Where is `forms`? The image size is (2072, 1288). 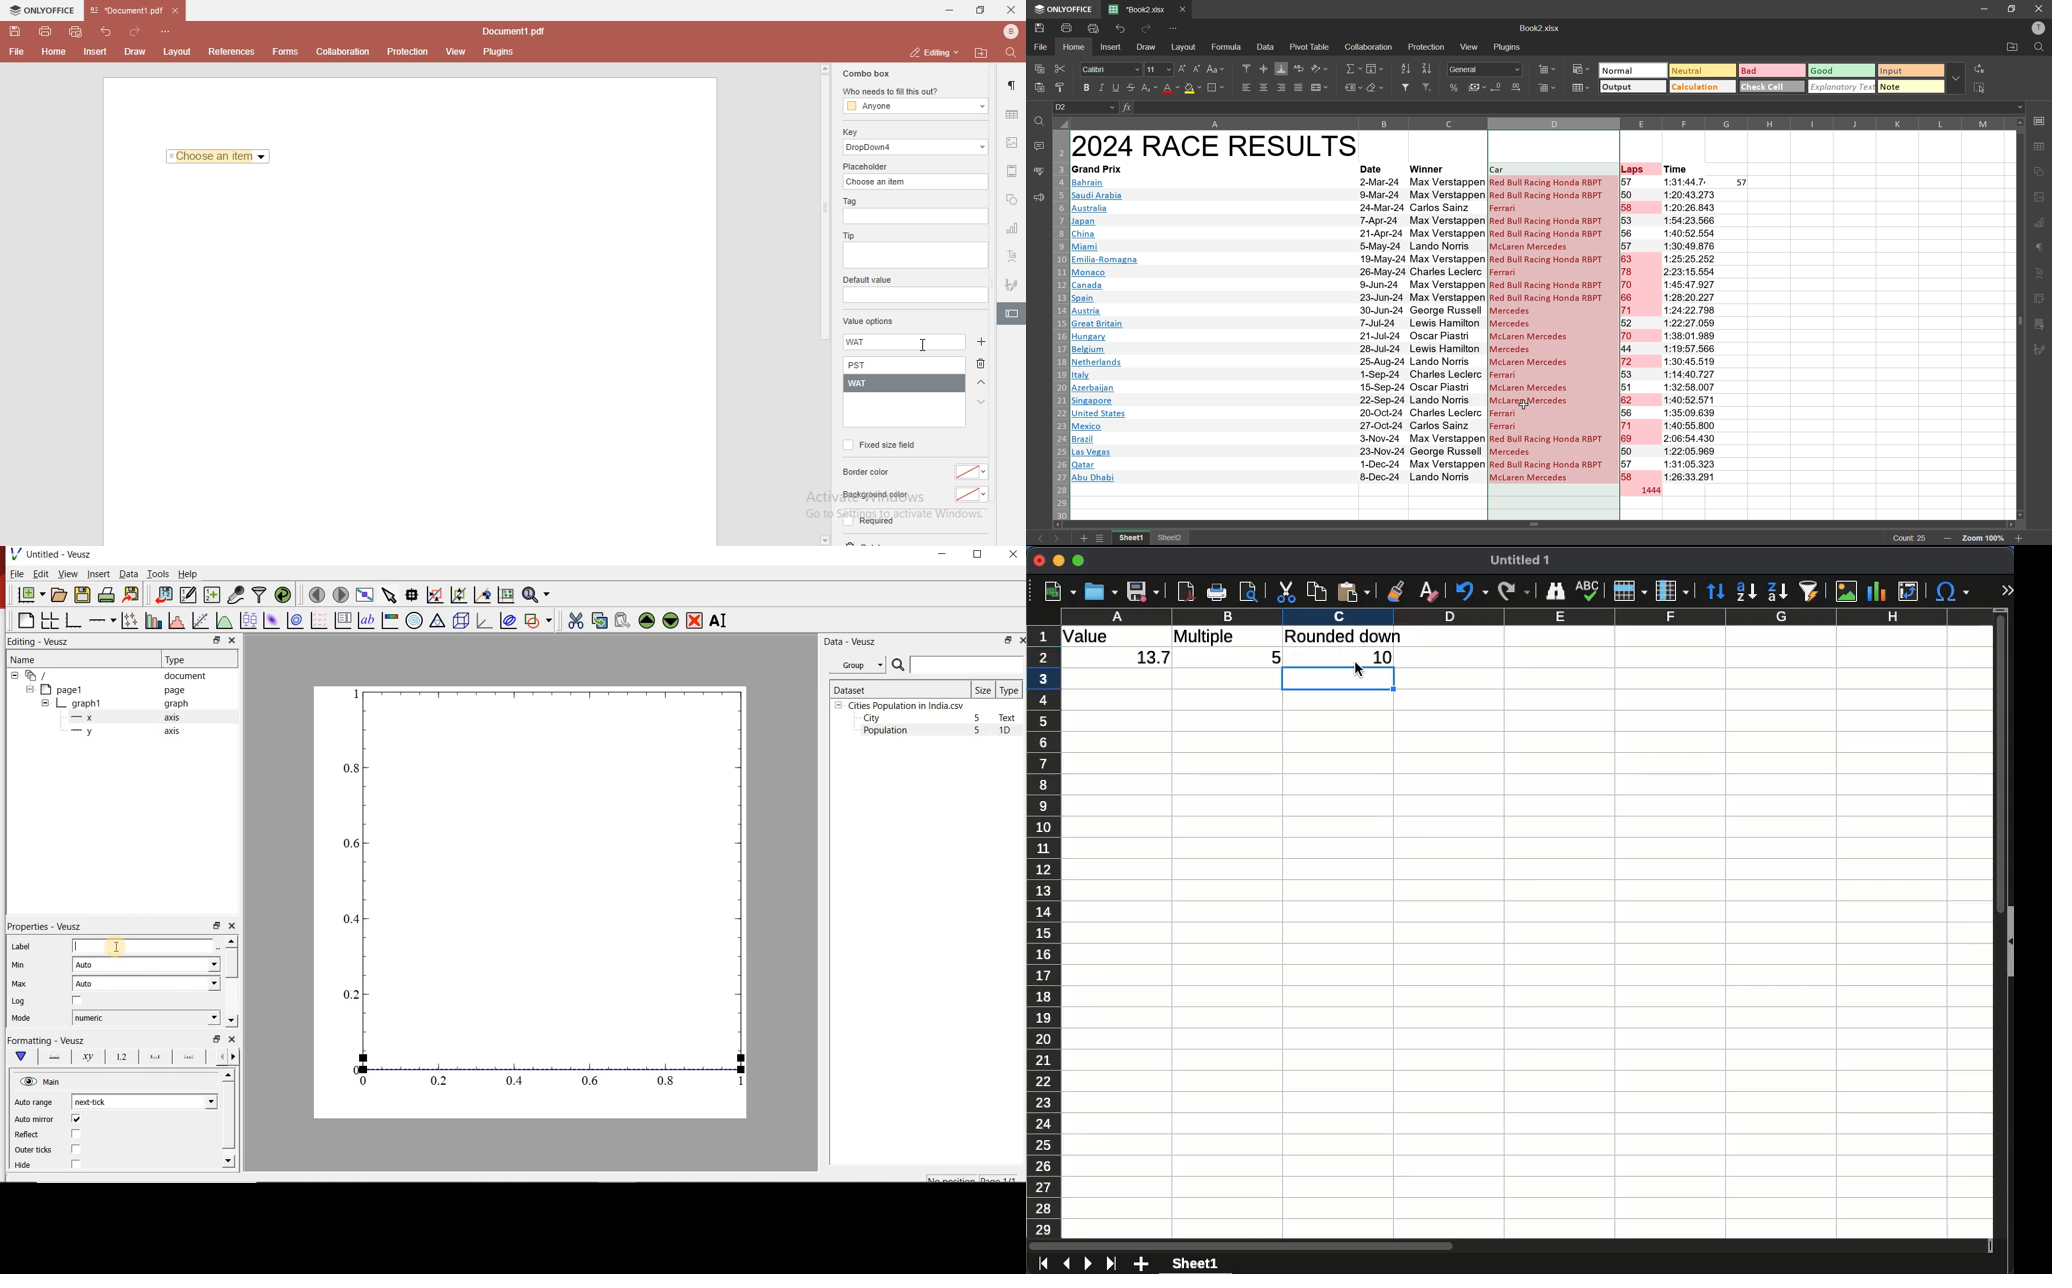
forms is located at coordinates (285, 52).